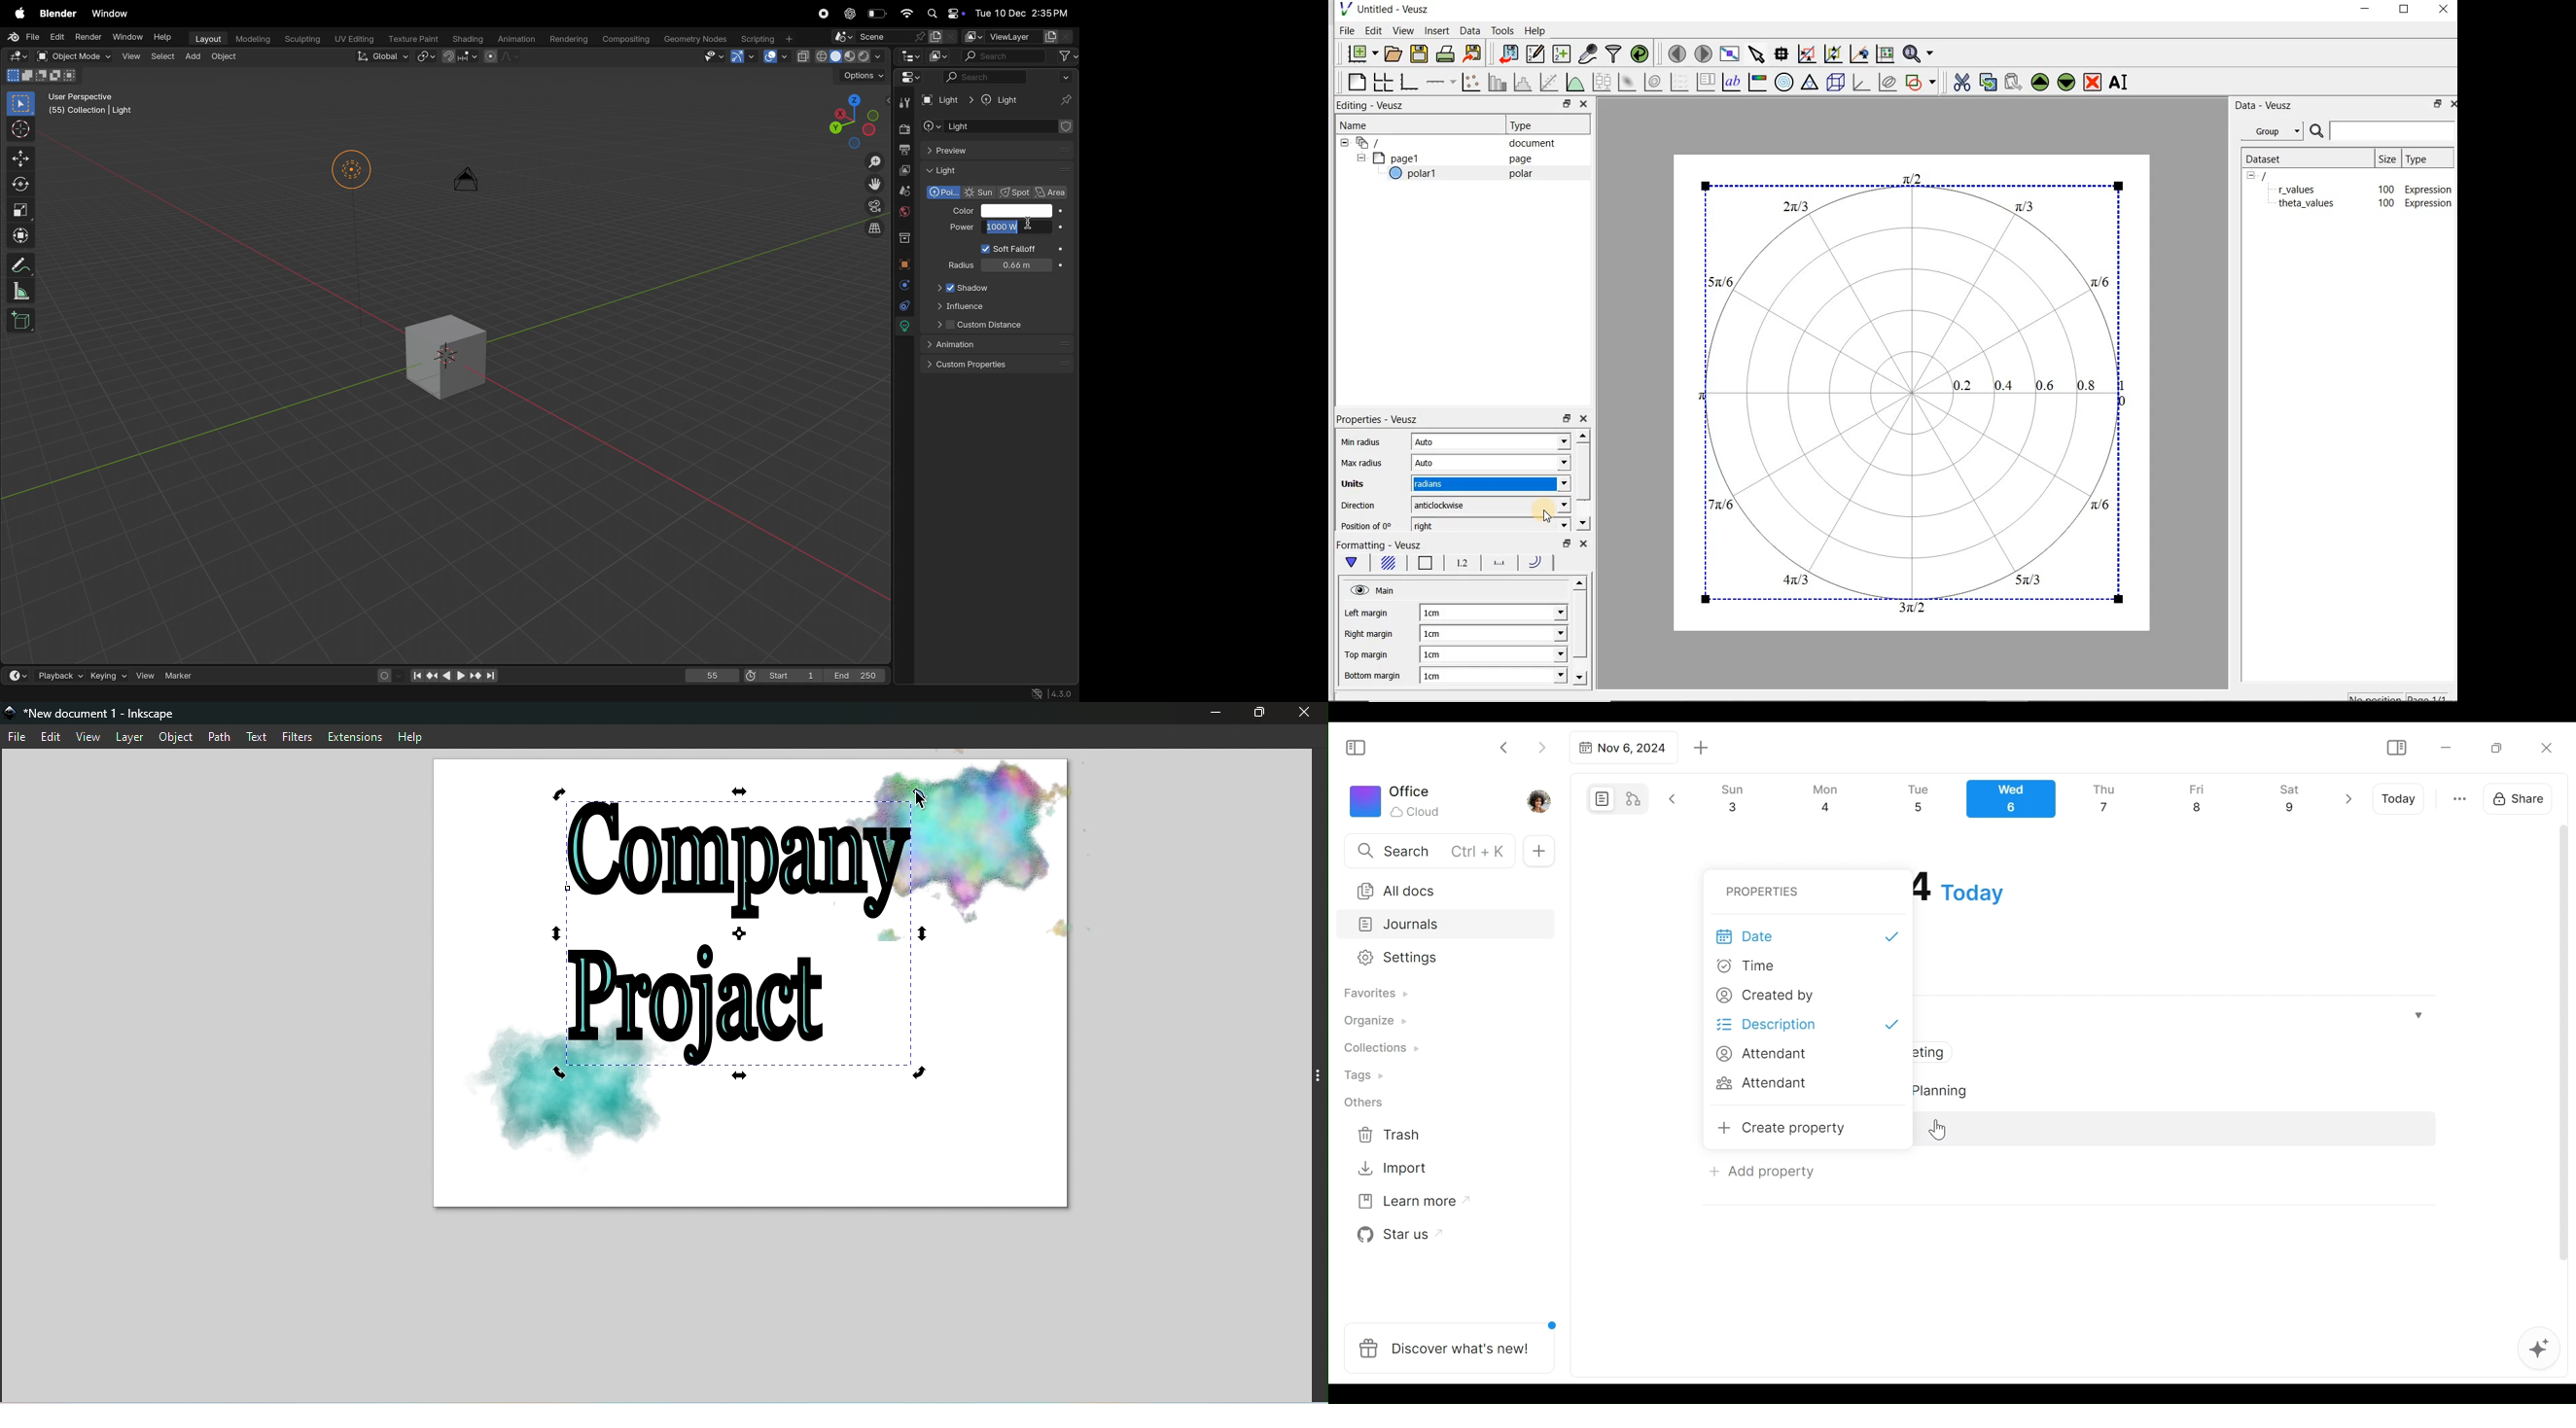 The width and height of the screenshot is (2576, 1428). I want to click on End, so click(859, 676).